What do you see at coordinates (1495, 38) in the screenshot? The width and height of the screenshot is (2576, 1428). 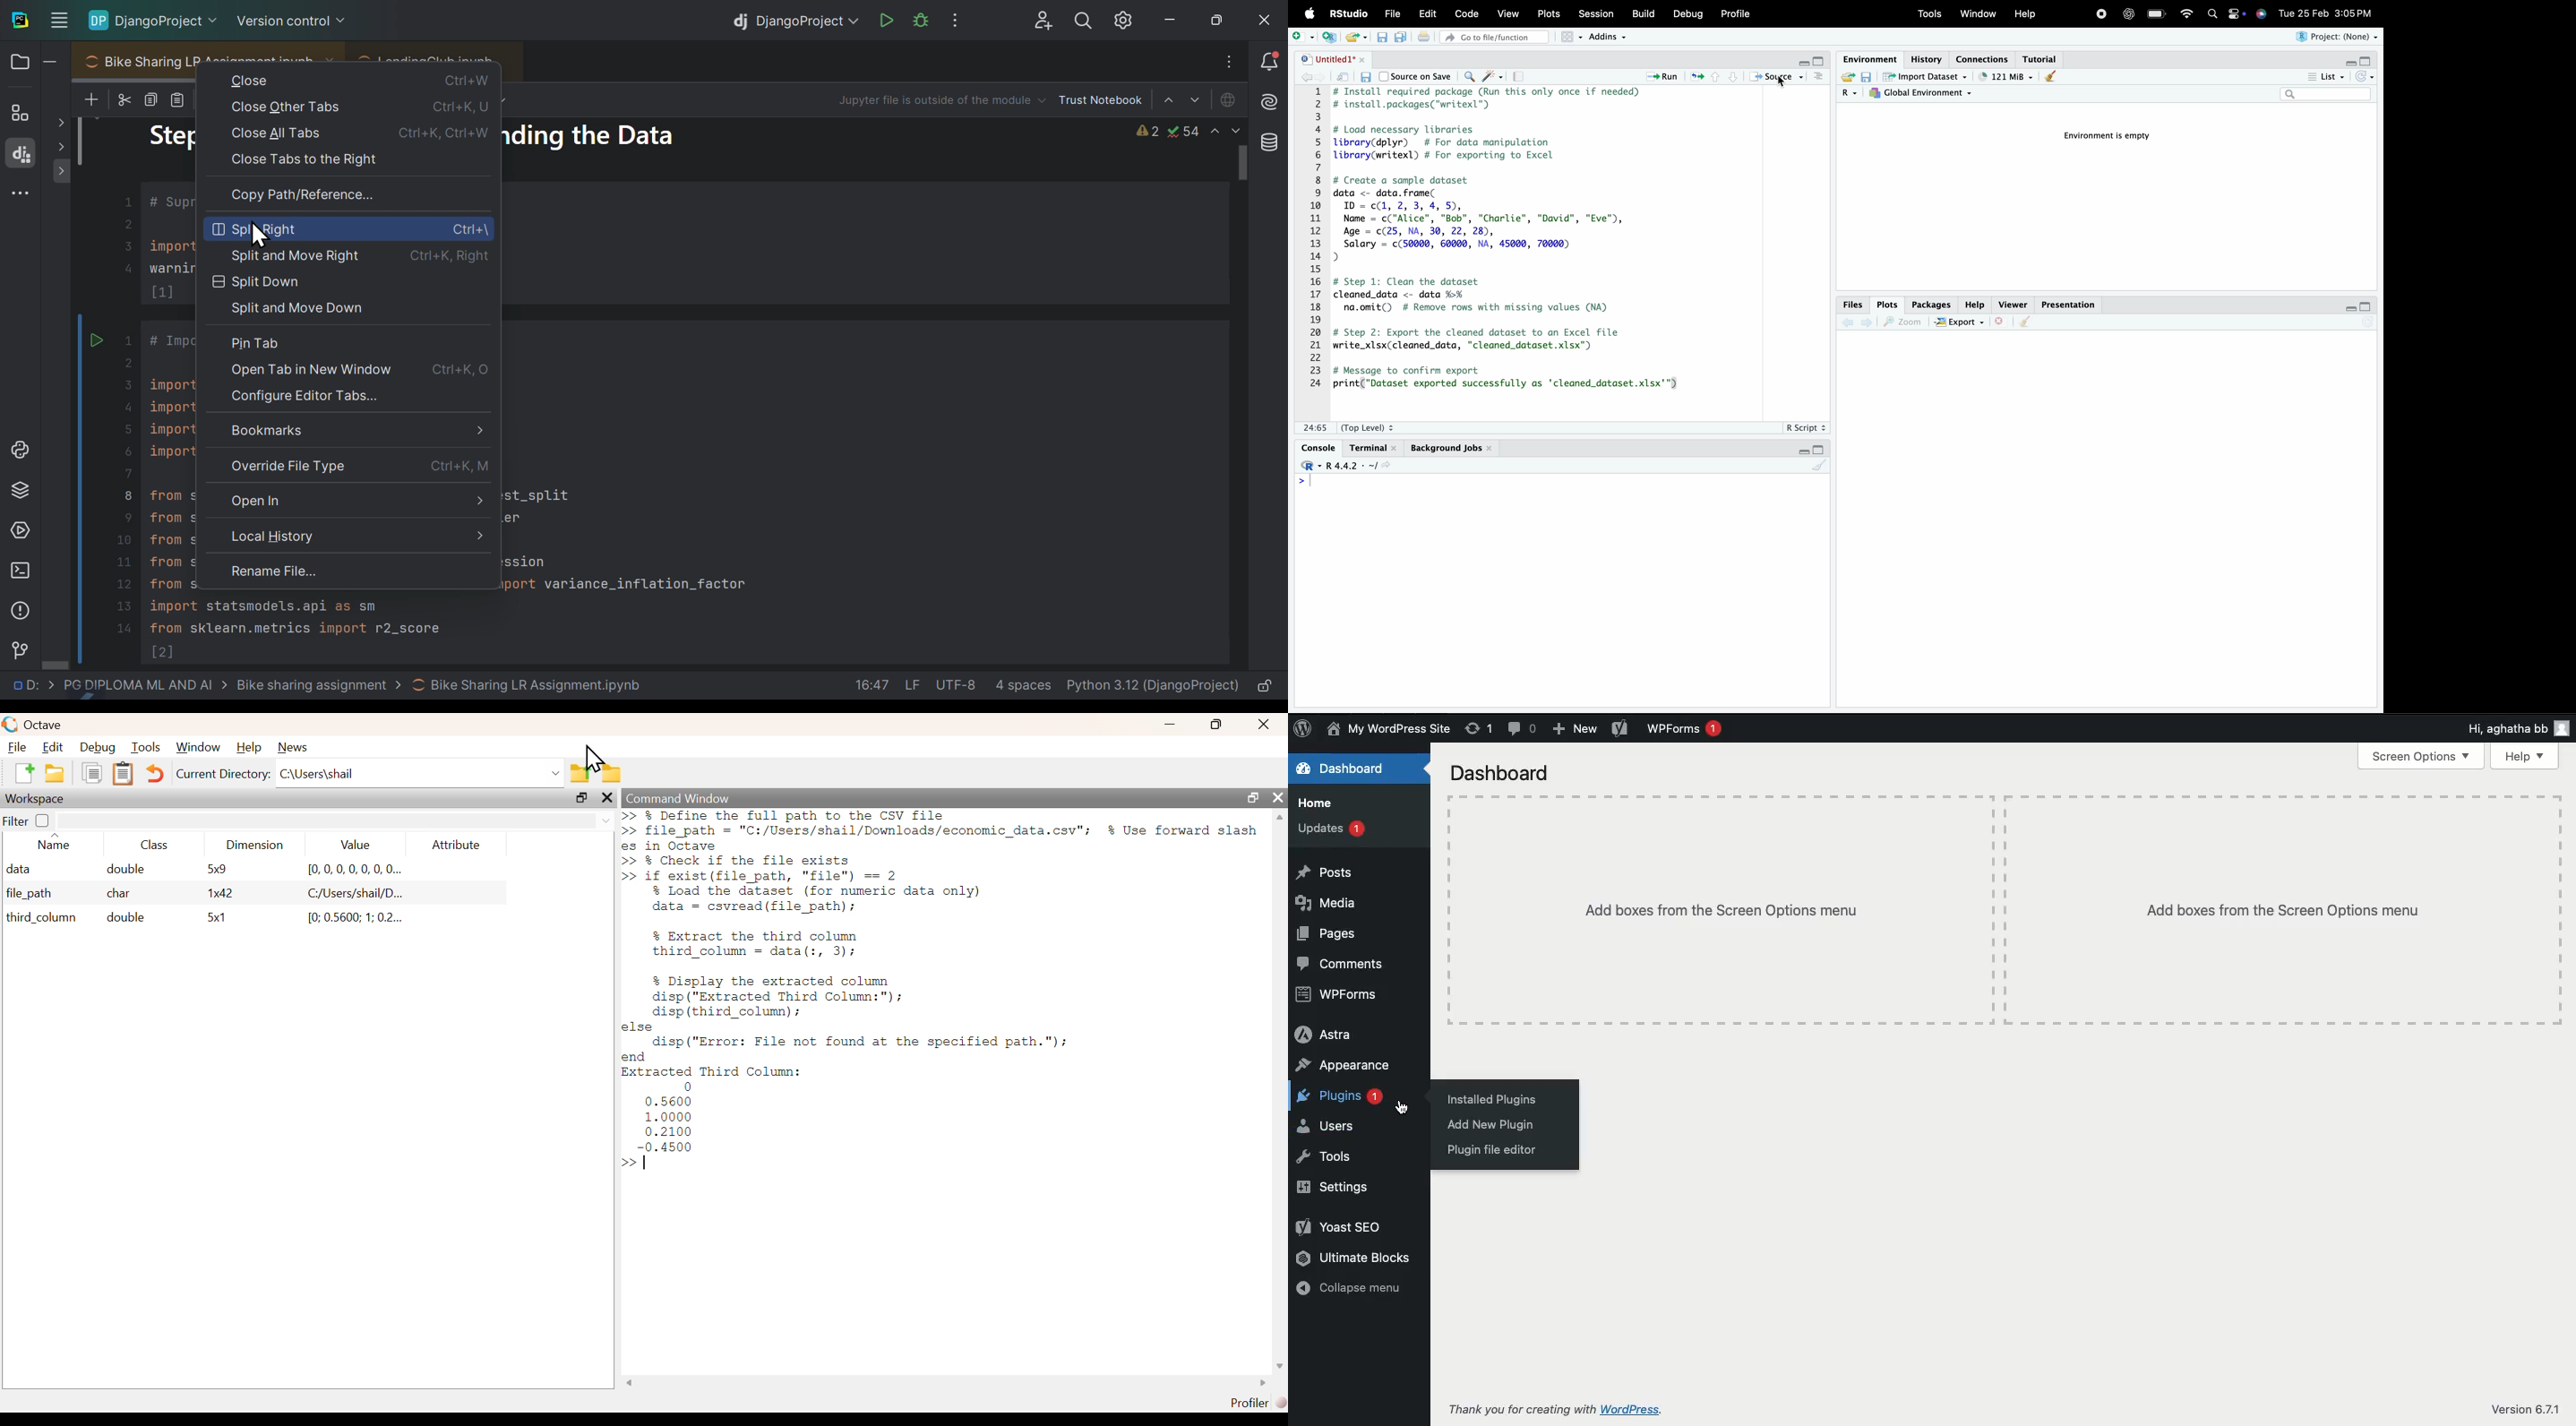 I see `Go to file/function` at bounding box center [1495, 38].